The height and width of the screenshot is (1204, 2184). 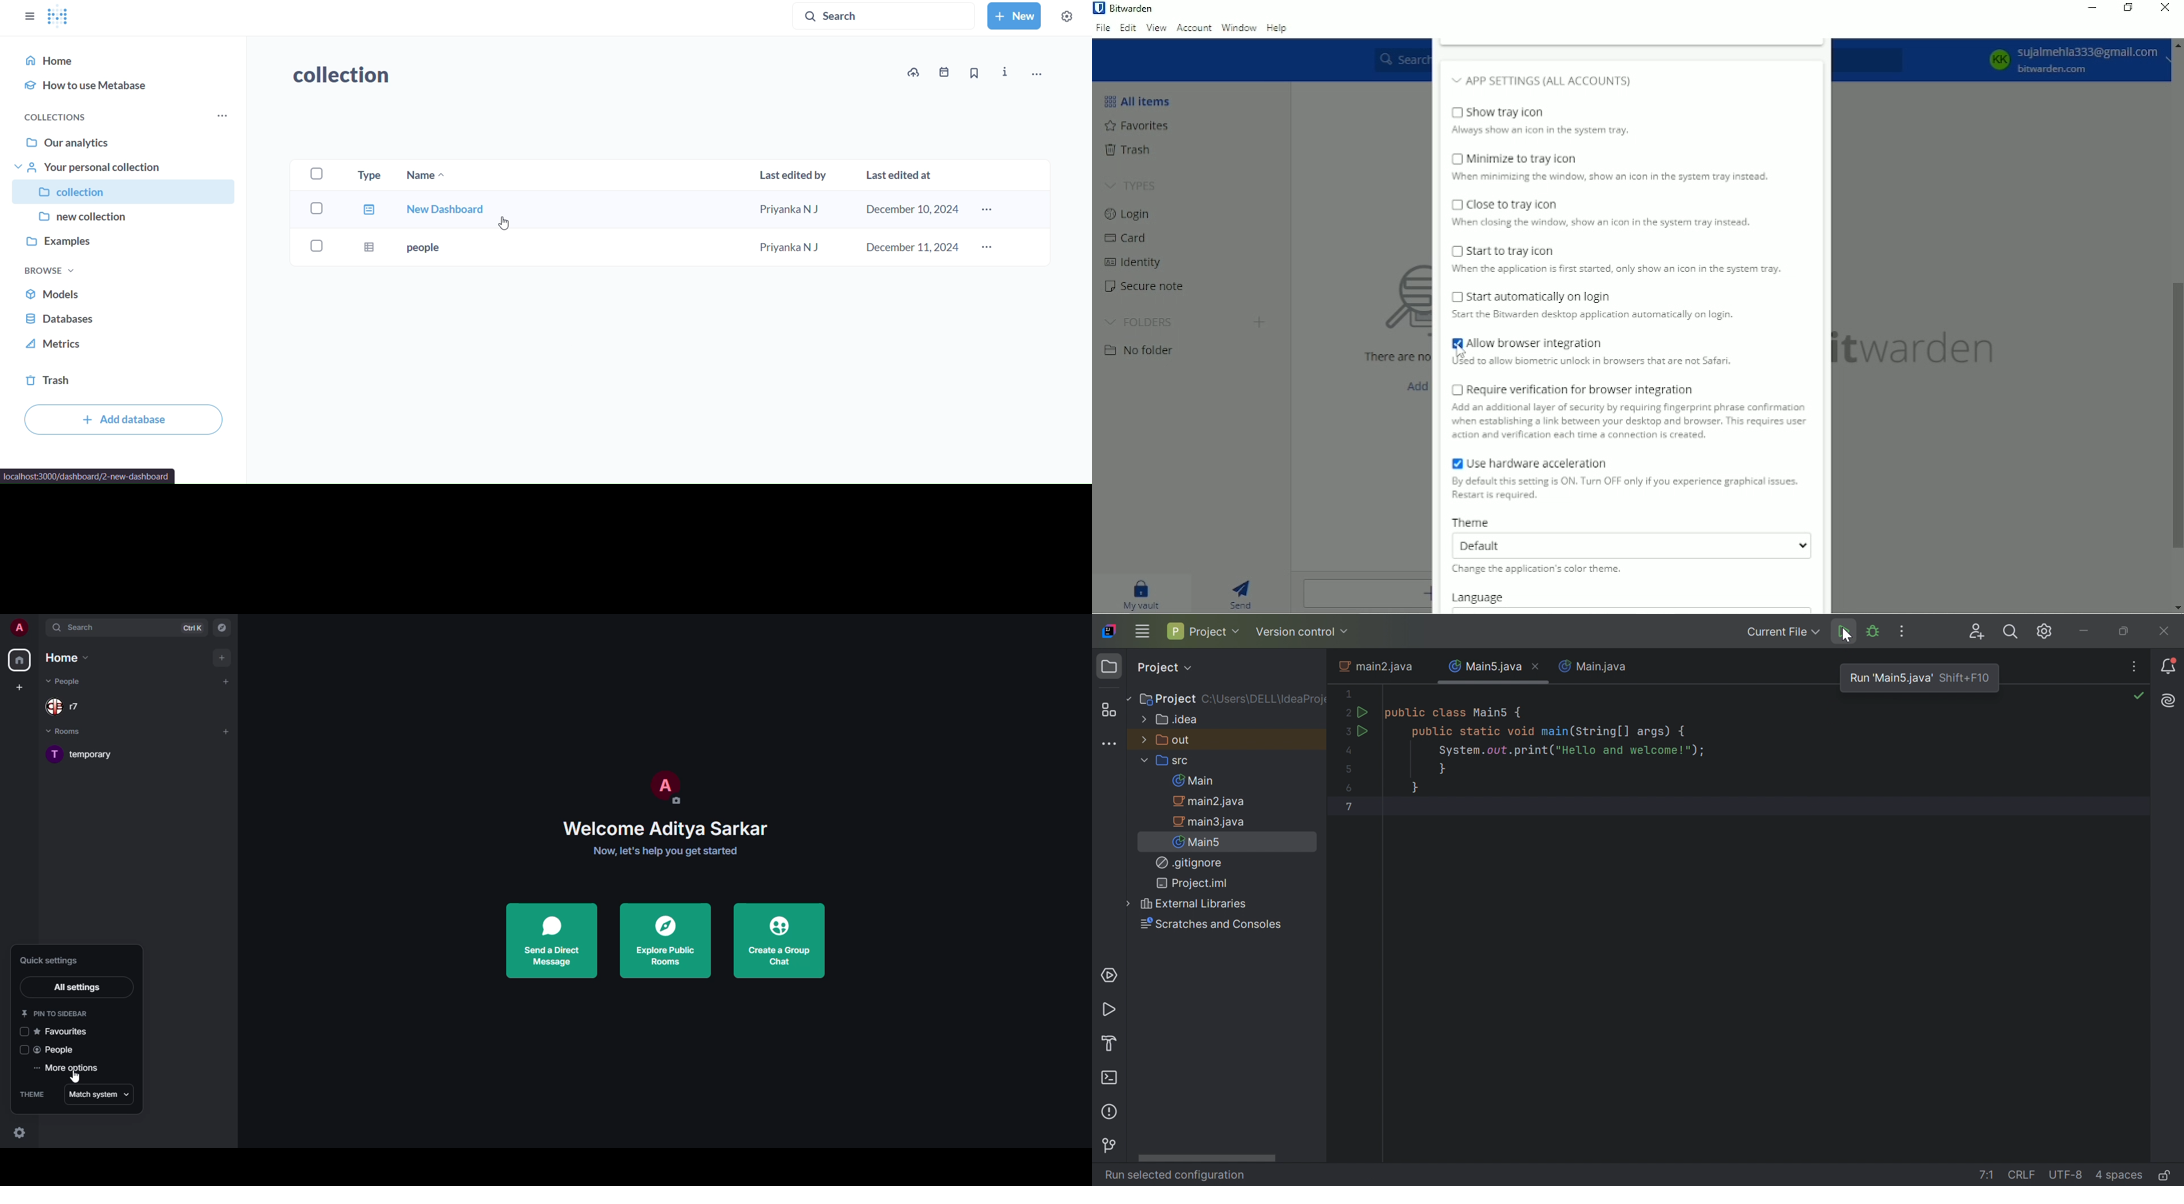 I want to click on When the application is started, only show an icon in the system tray., so click(x=1615, y=271).